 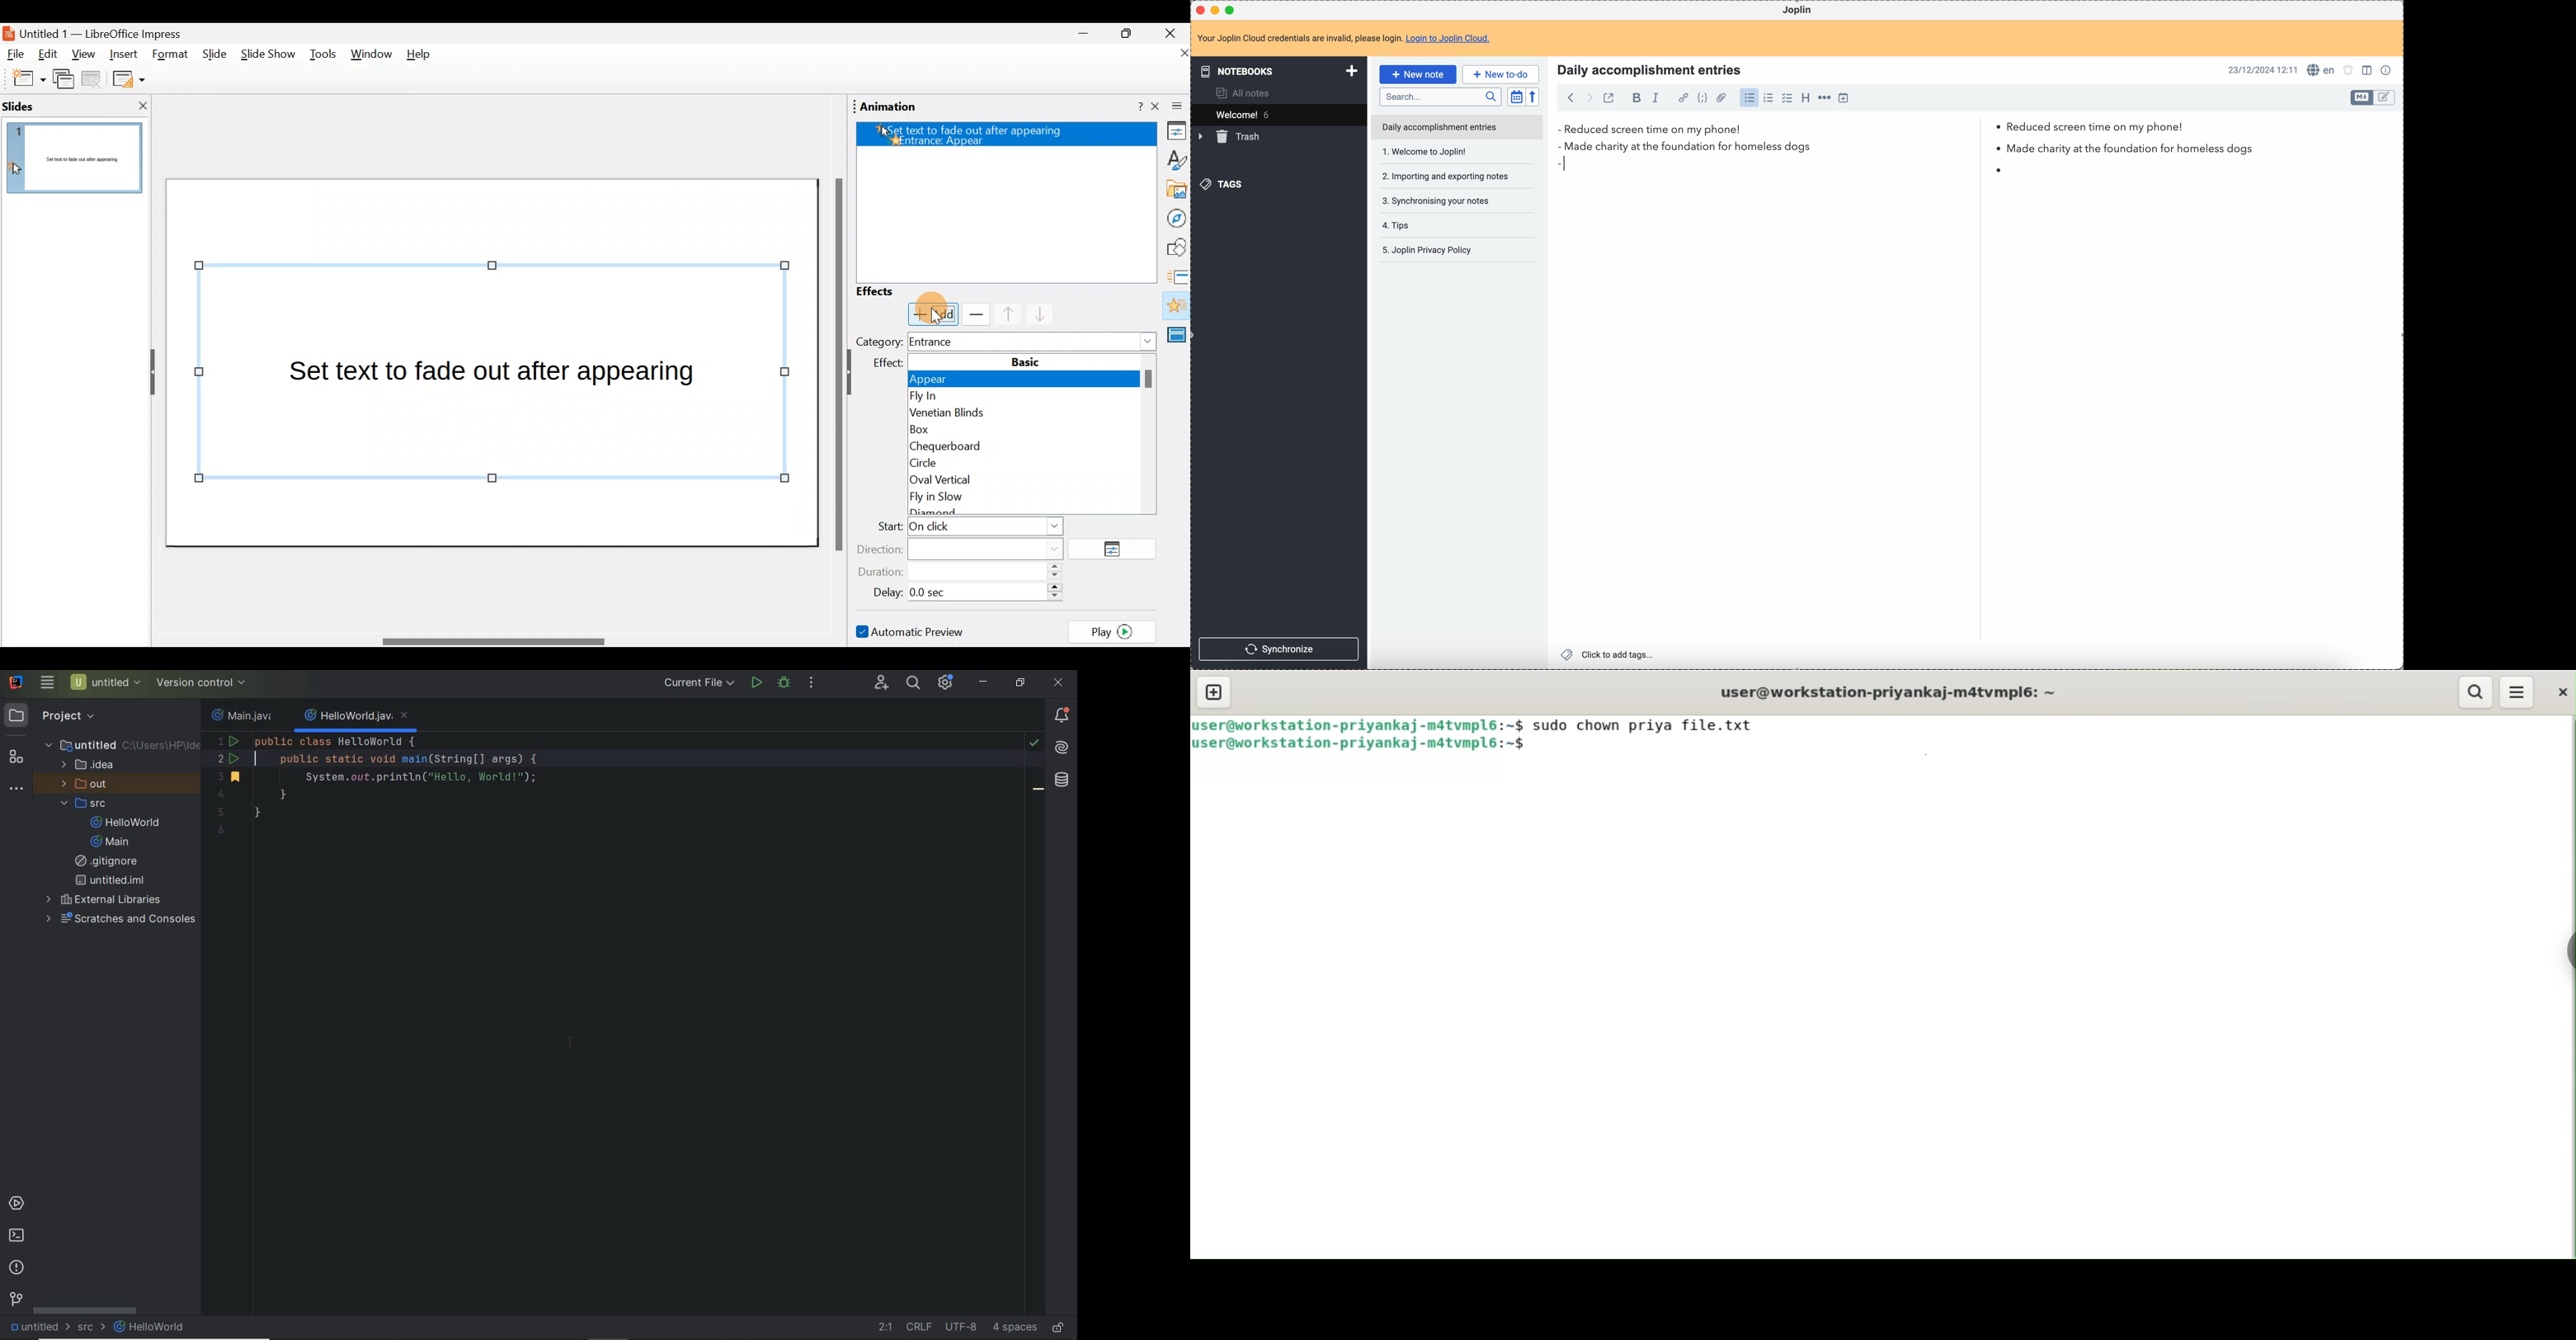 What do you see at coordinates (2321, 70) in the screenshot?
I see `spell checker` at bounding box center [2321, 70].